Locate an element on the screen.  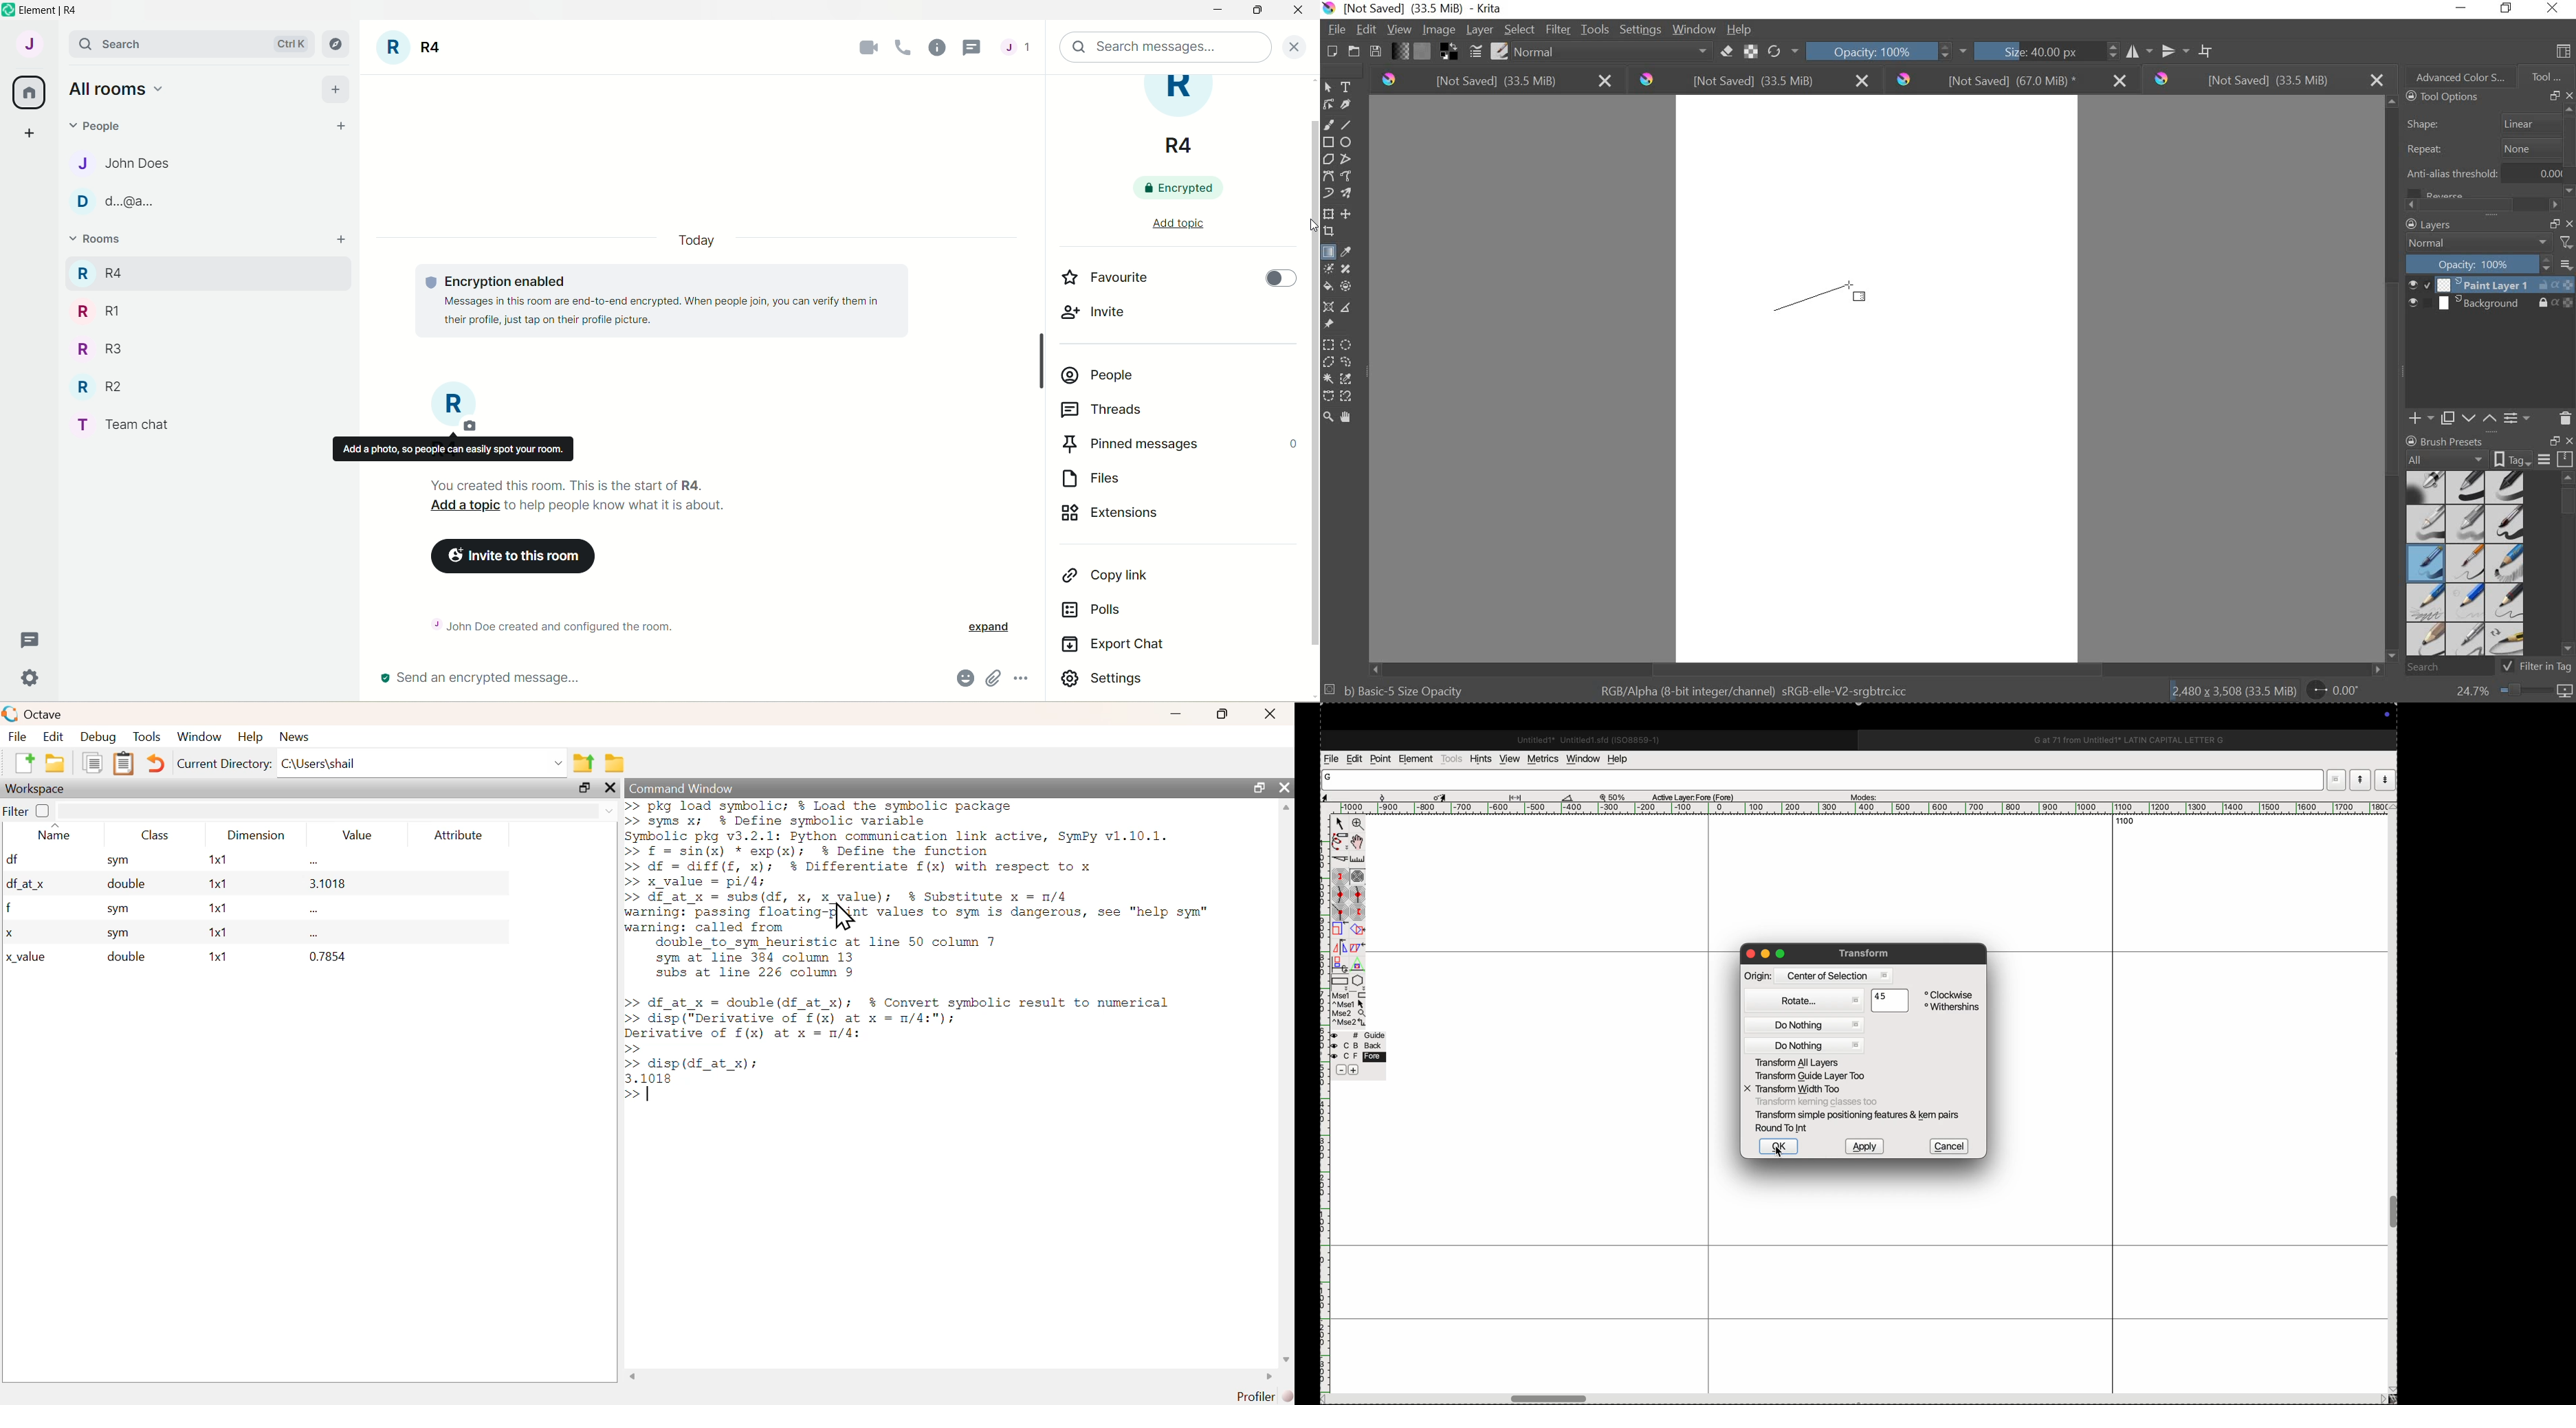
sharp curve is located at coordinates (1357, 894).